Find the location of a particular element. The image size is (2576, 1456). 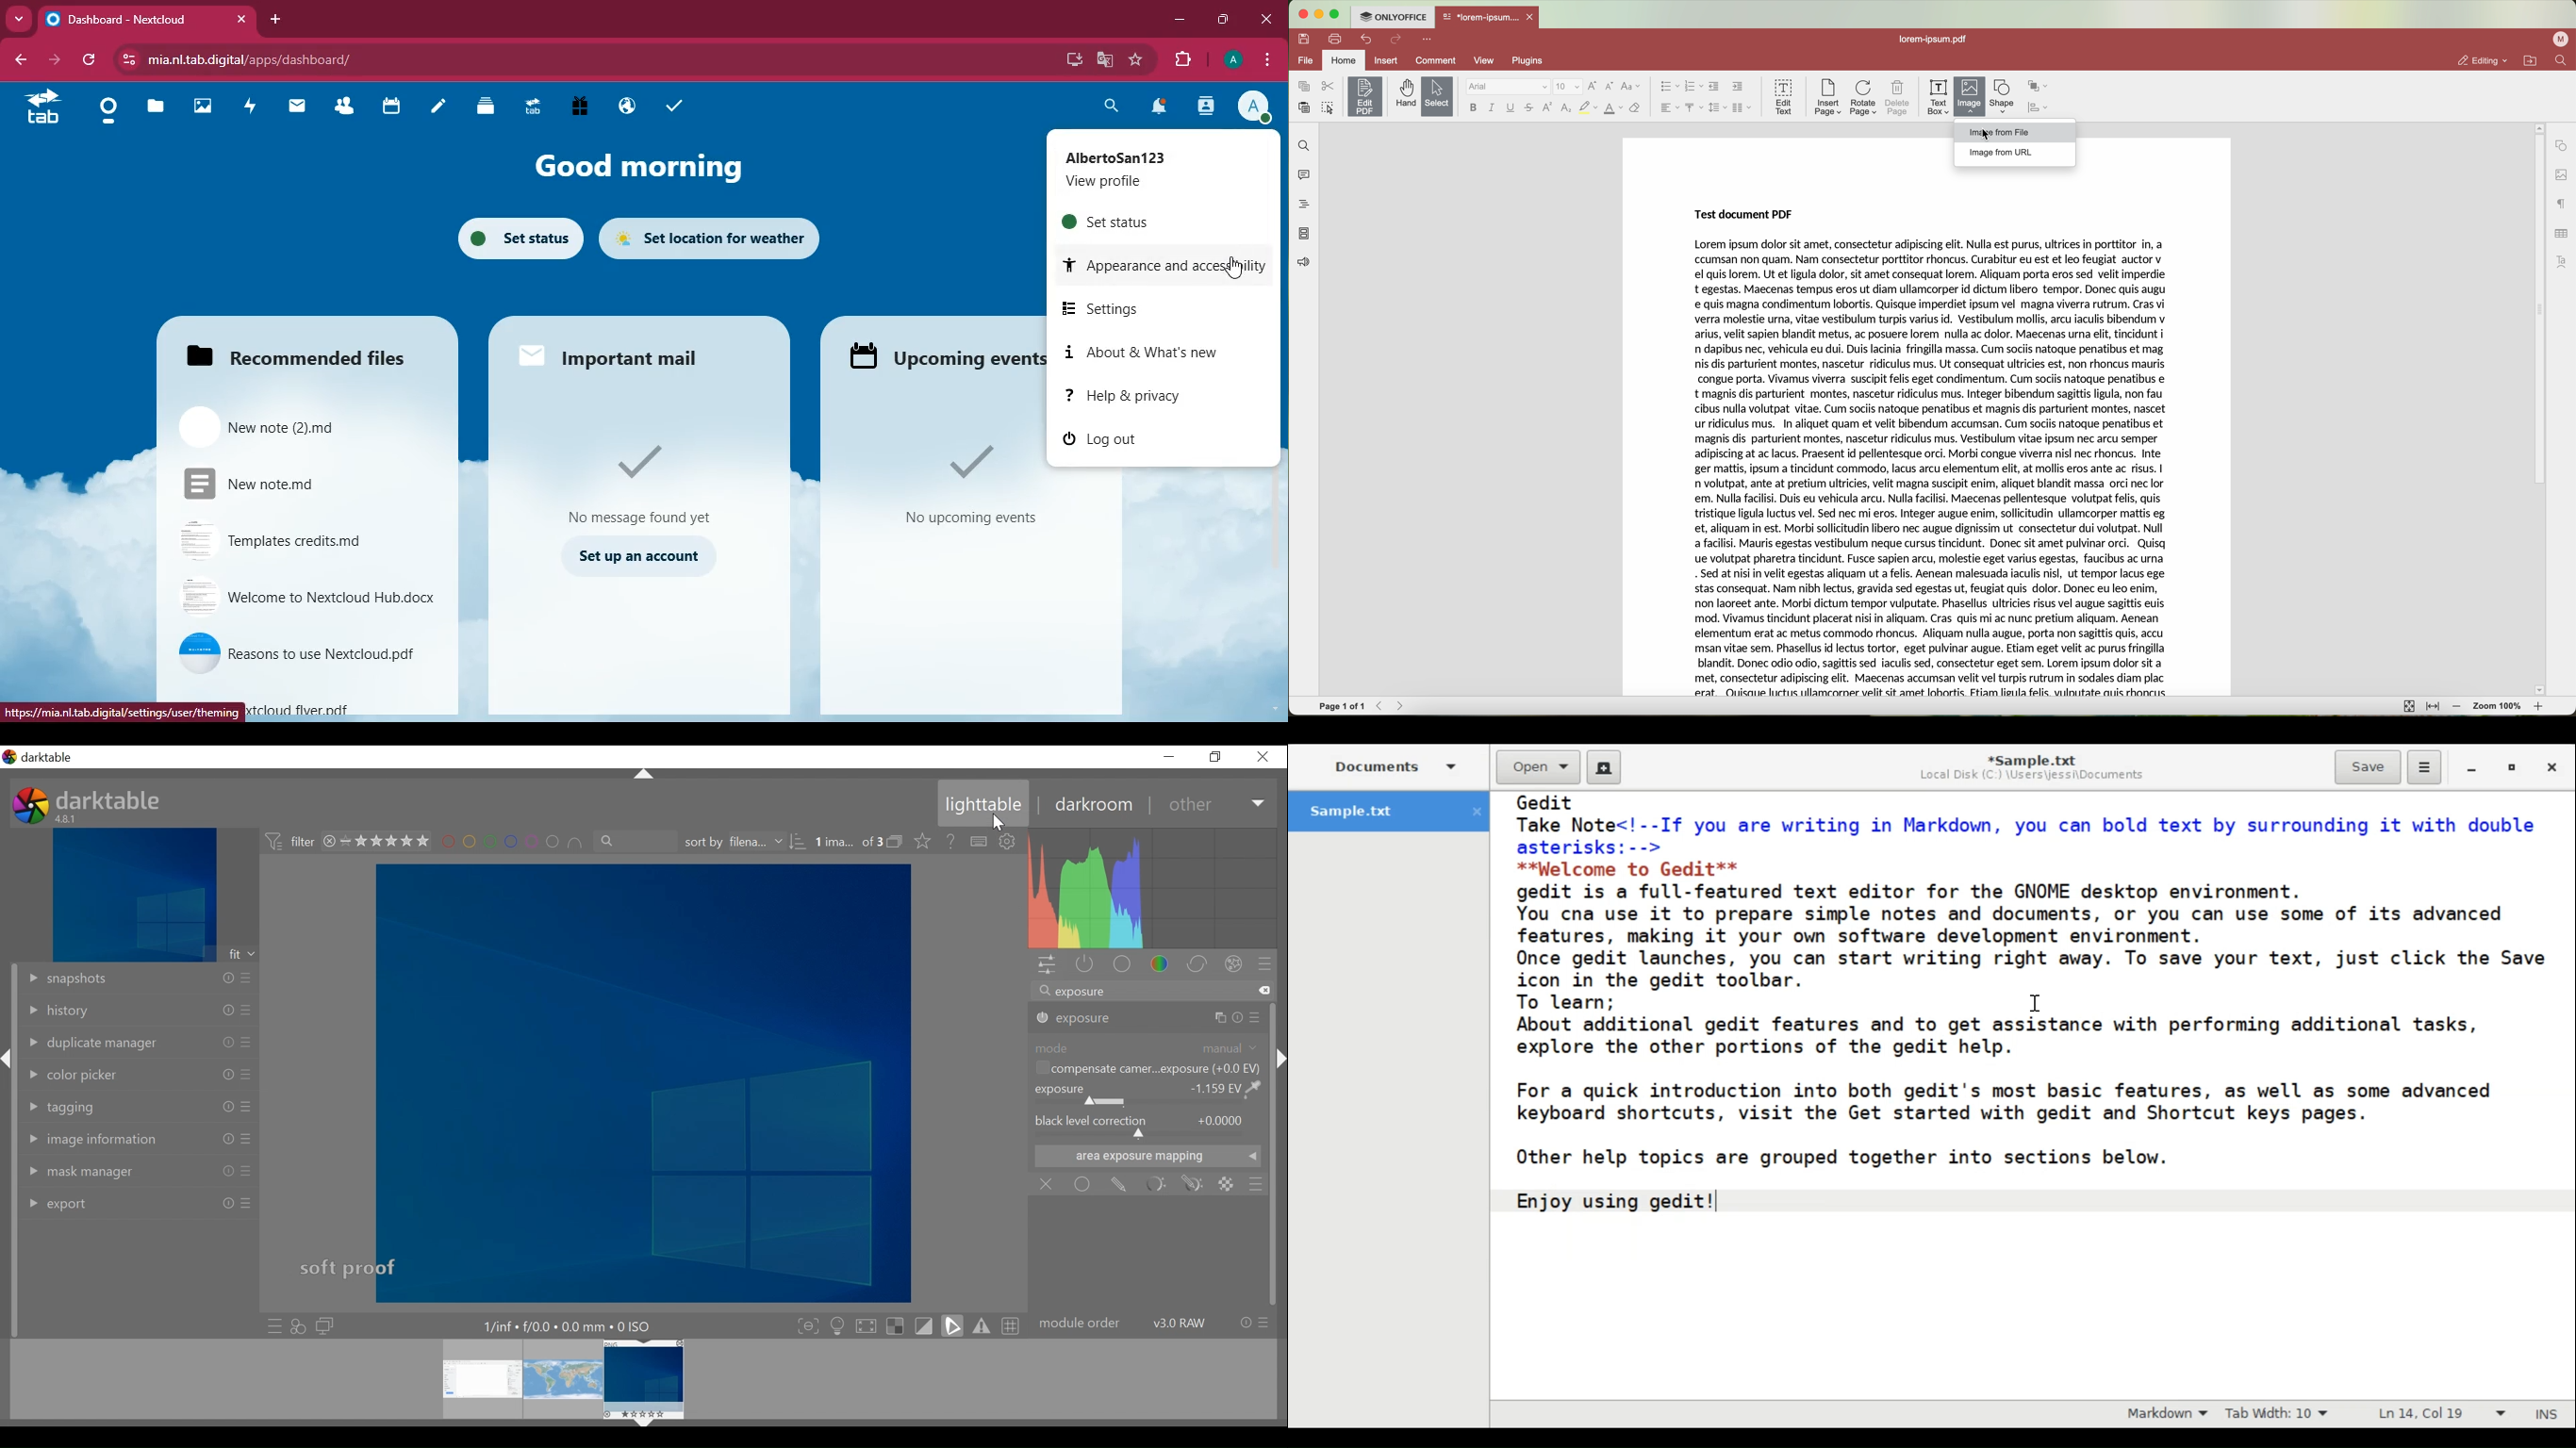

module order is located at coordinates (1080, 1324).